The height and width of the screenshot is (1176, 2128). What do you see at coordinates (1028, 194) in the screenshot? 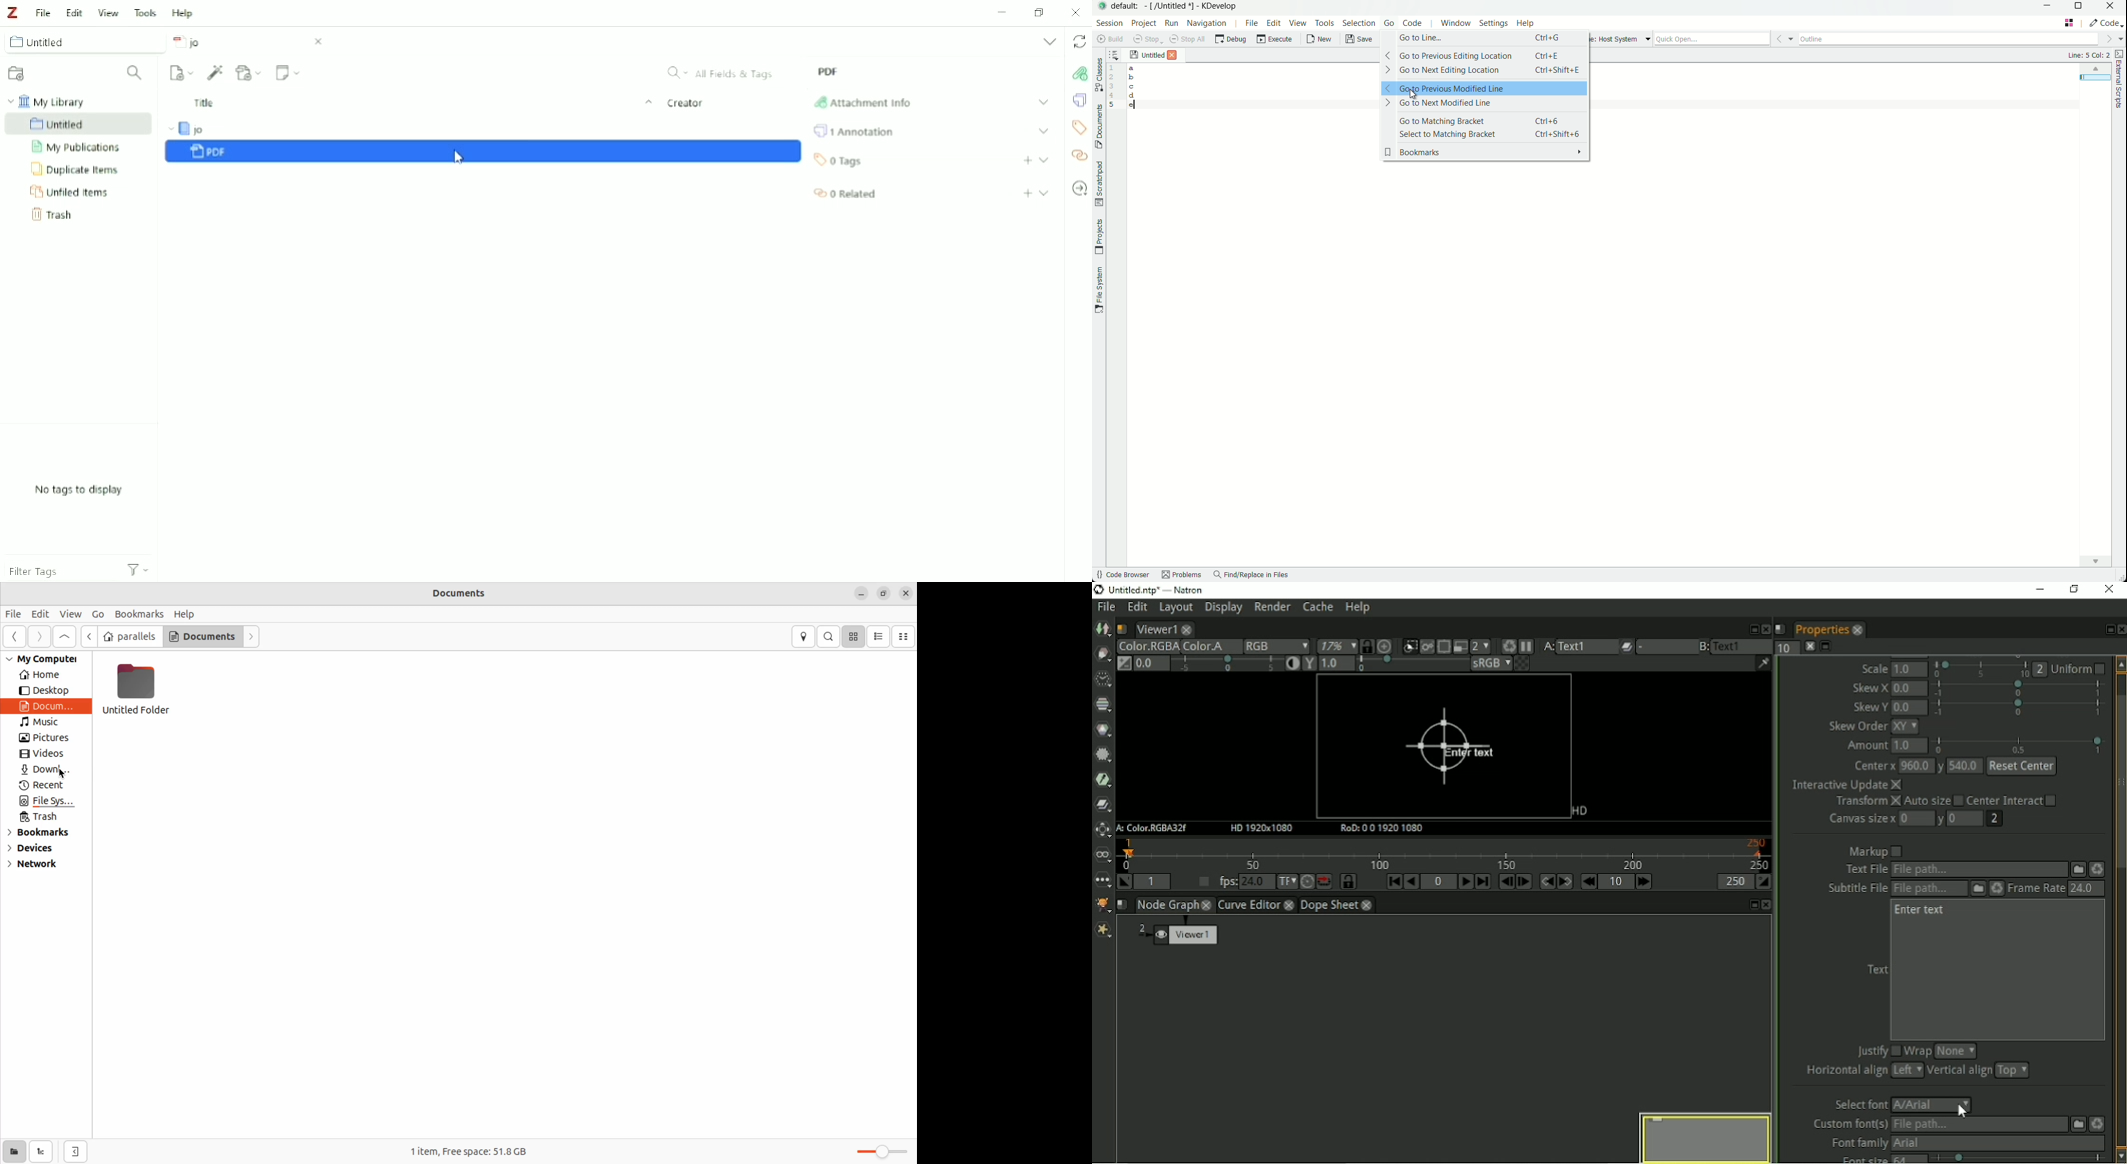
I see `Add` at bounding box center [1028, 194].